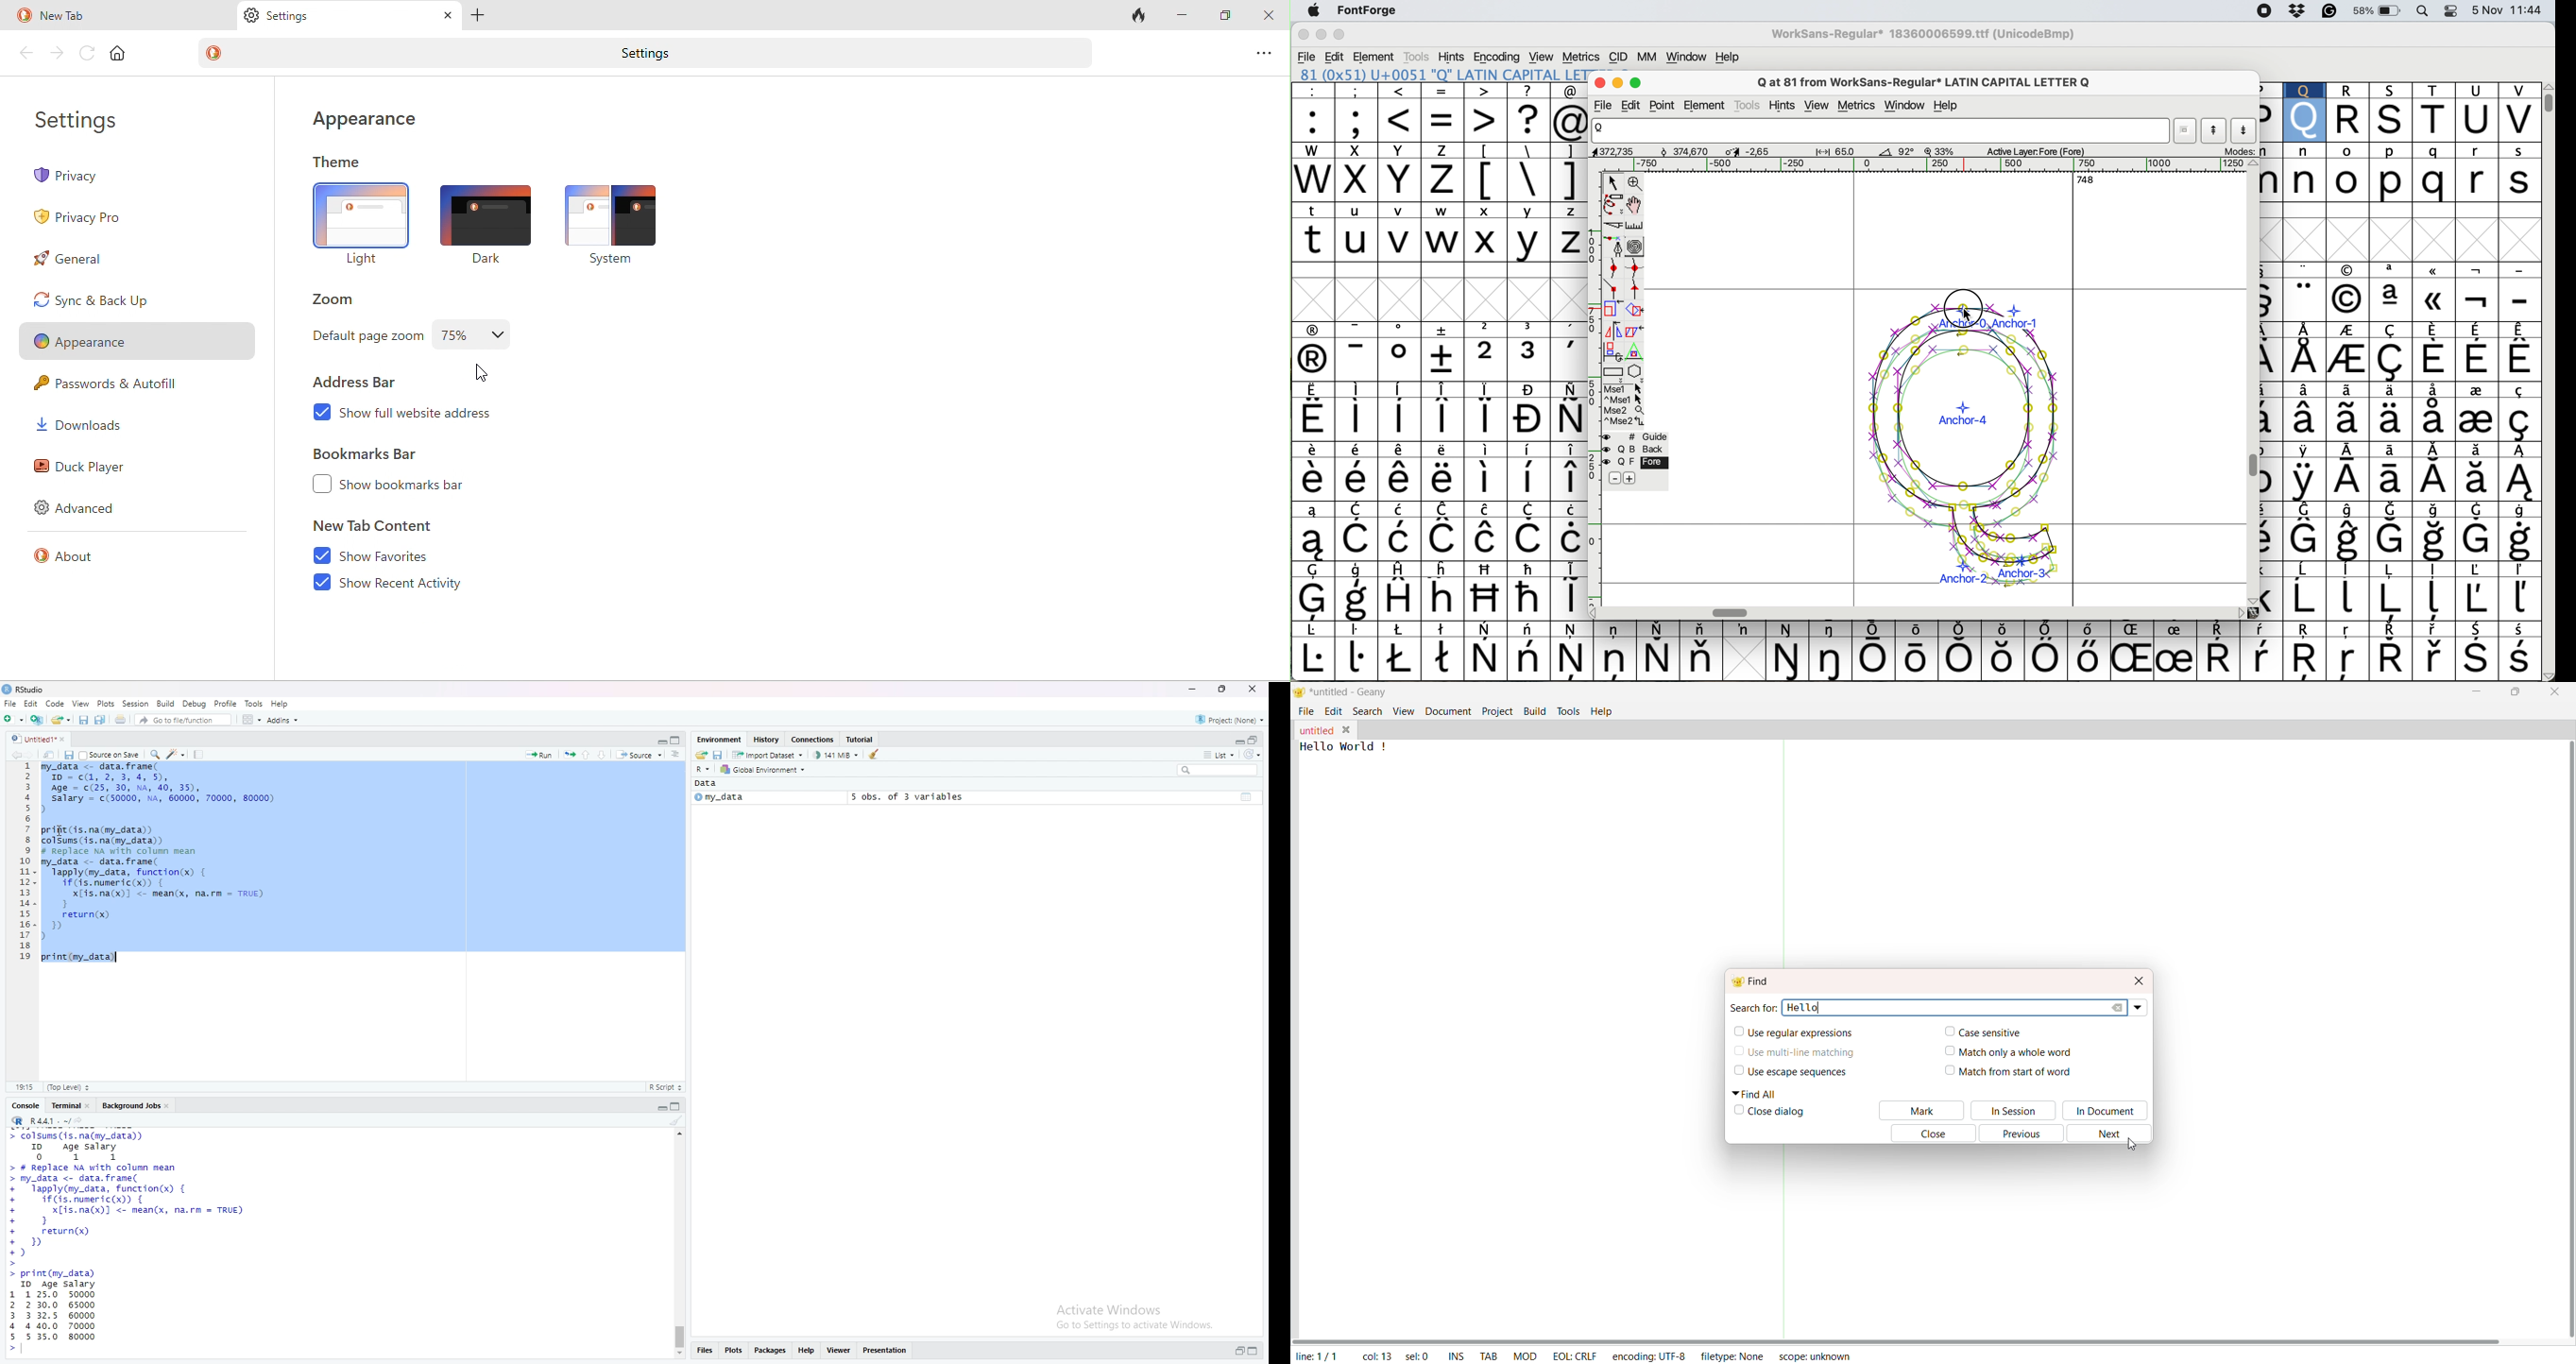  Describe the element at coordinates (1525, 1355) in the screenshot. I see `MOD` at that location.